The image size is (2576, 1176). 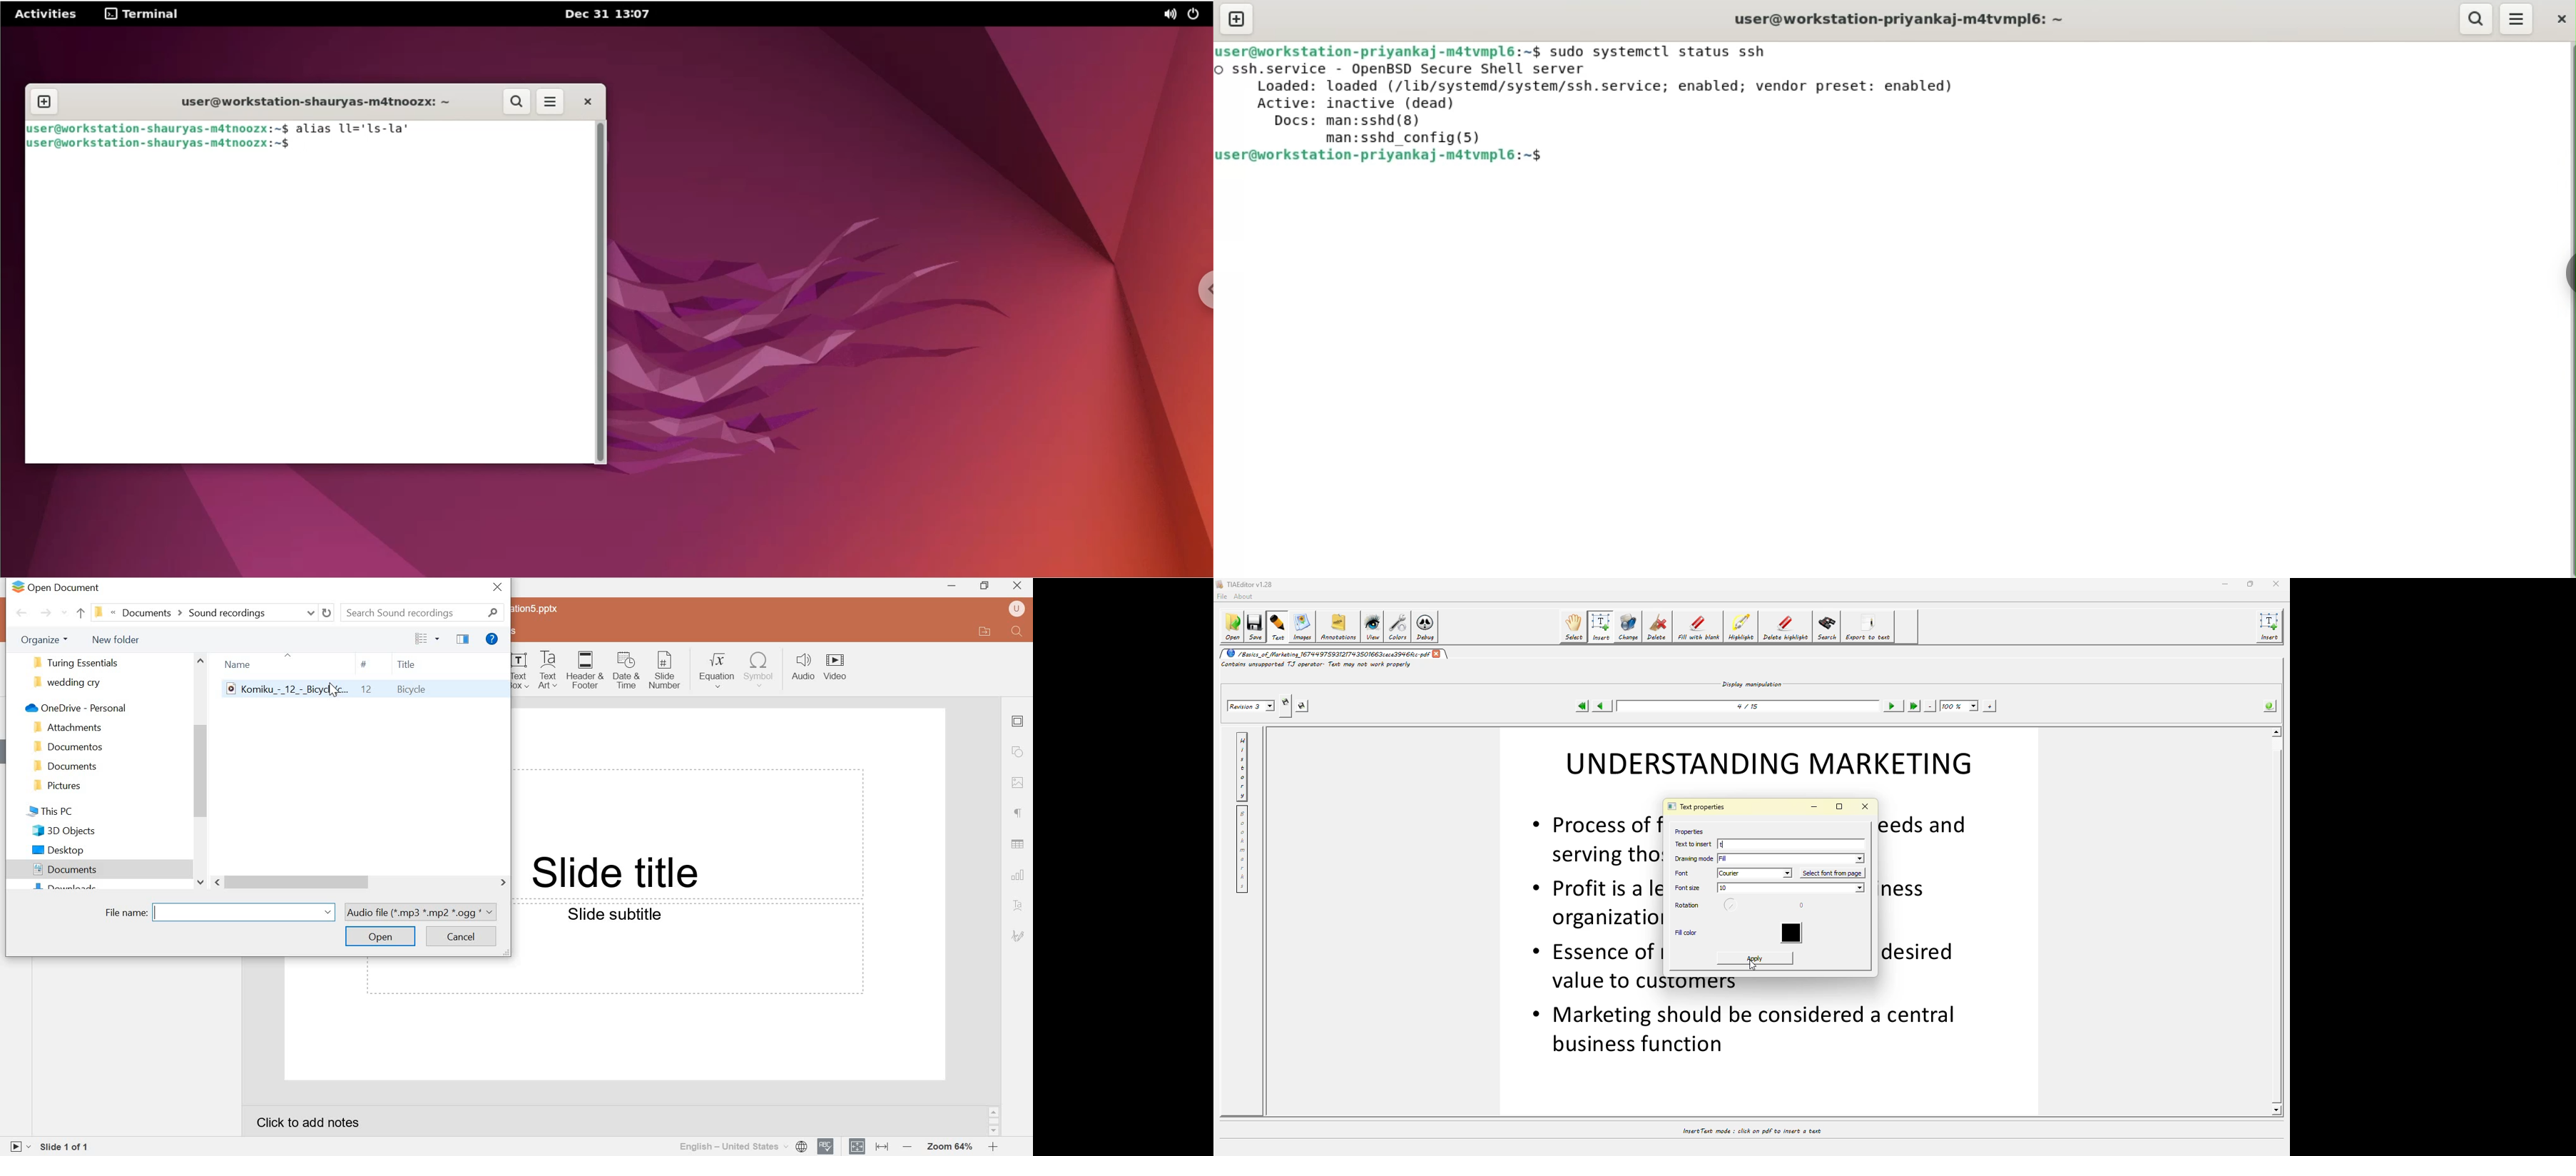 What do you see at coordinates (201, 660) in the screenshot?
I see `scroll up` at bounding box center [201, 660].